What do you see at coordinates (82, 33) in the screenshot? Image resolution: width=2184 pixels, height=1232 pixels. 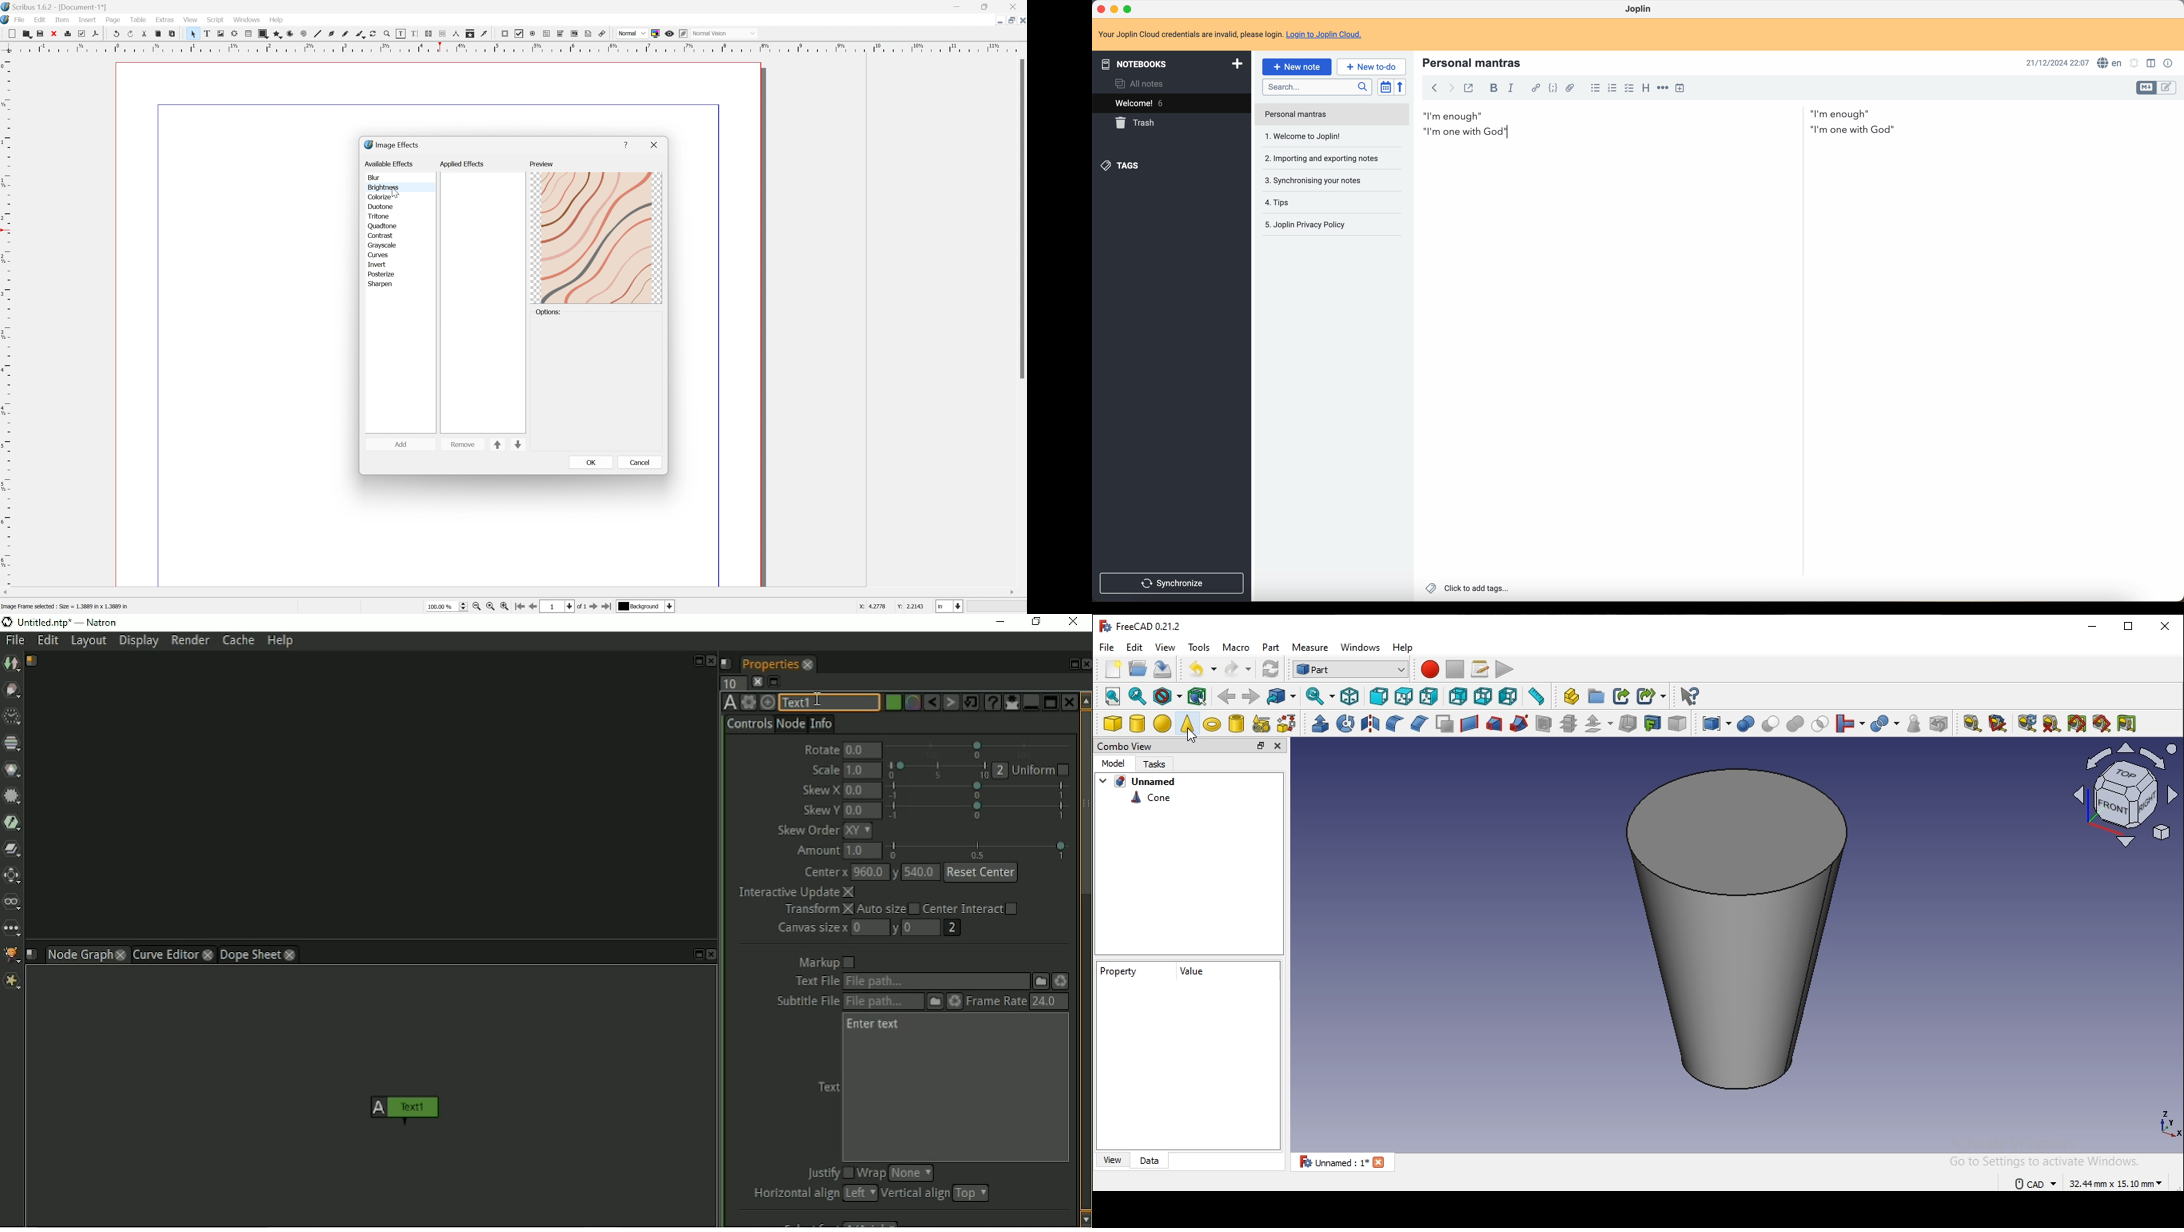 I see `Preflight verifier` at bounding box center [82, 33].